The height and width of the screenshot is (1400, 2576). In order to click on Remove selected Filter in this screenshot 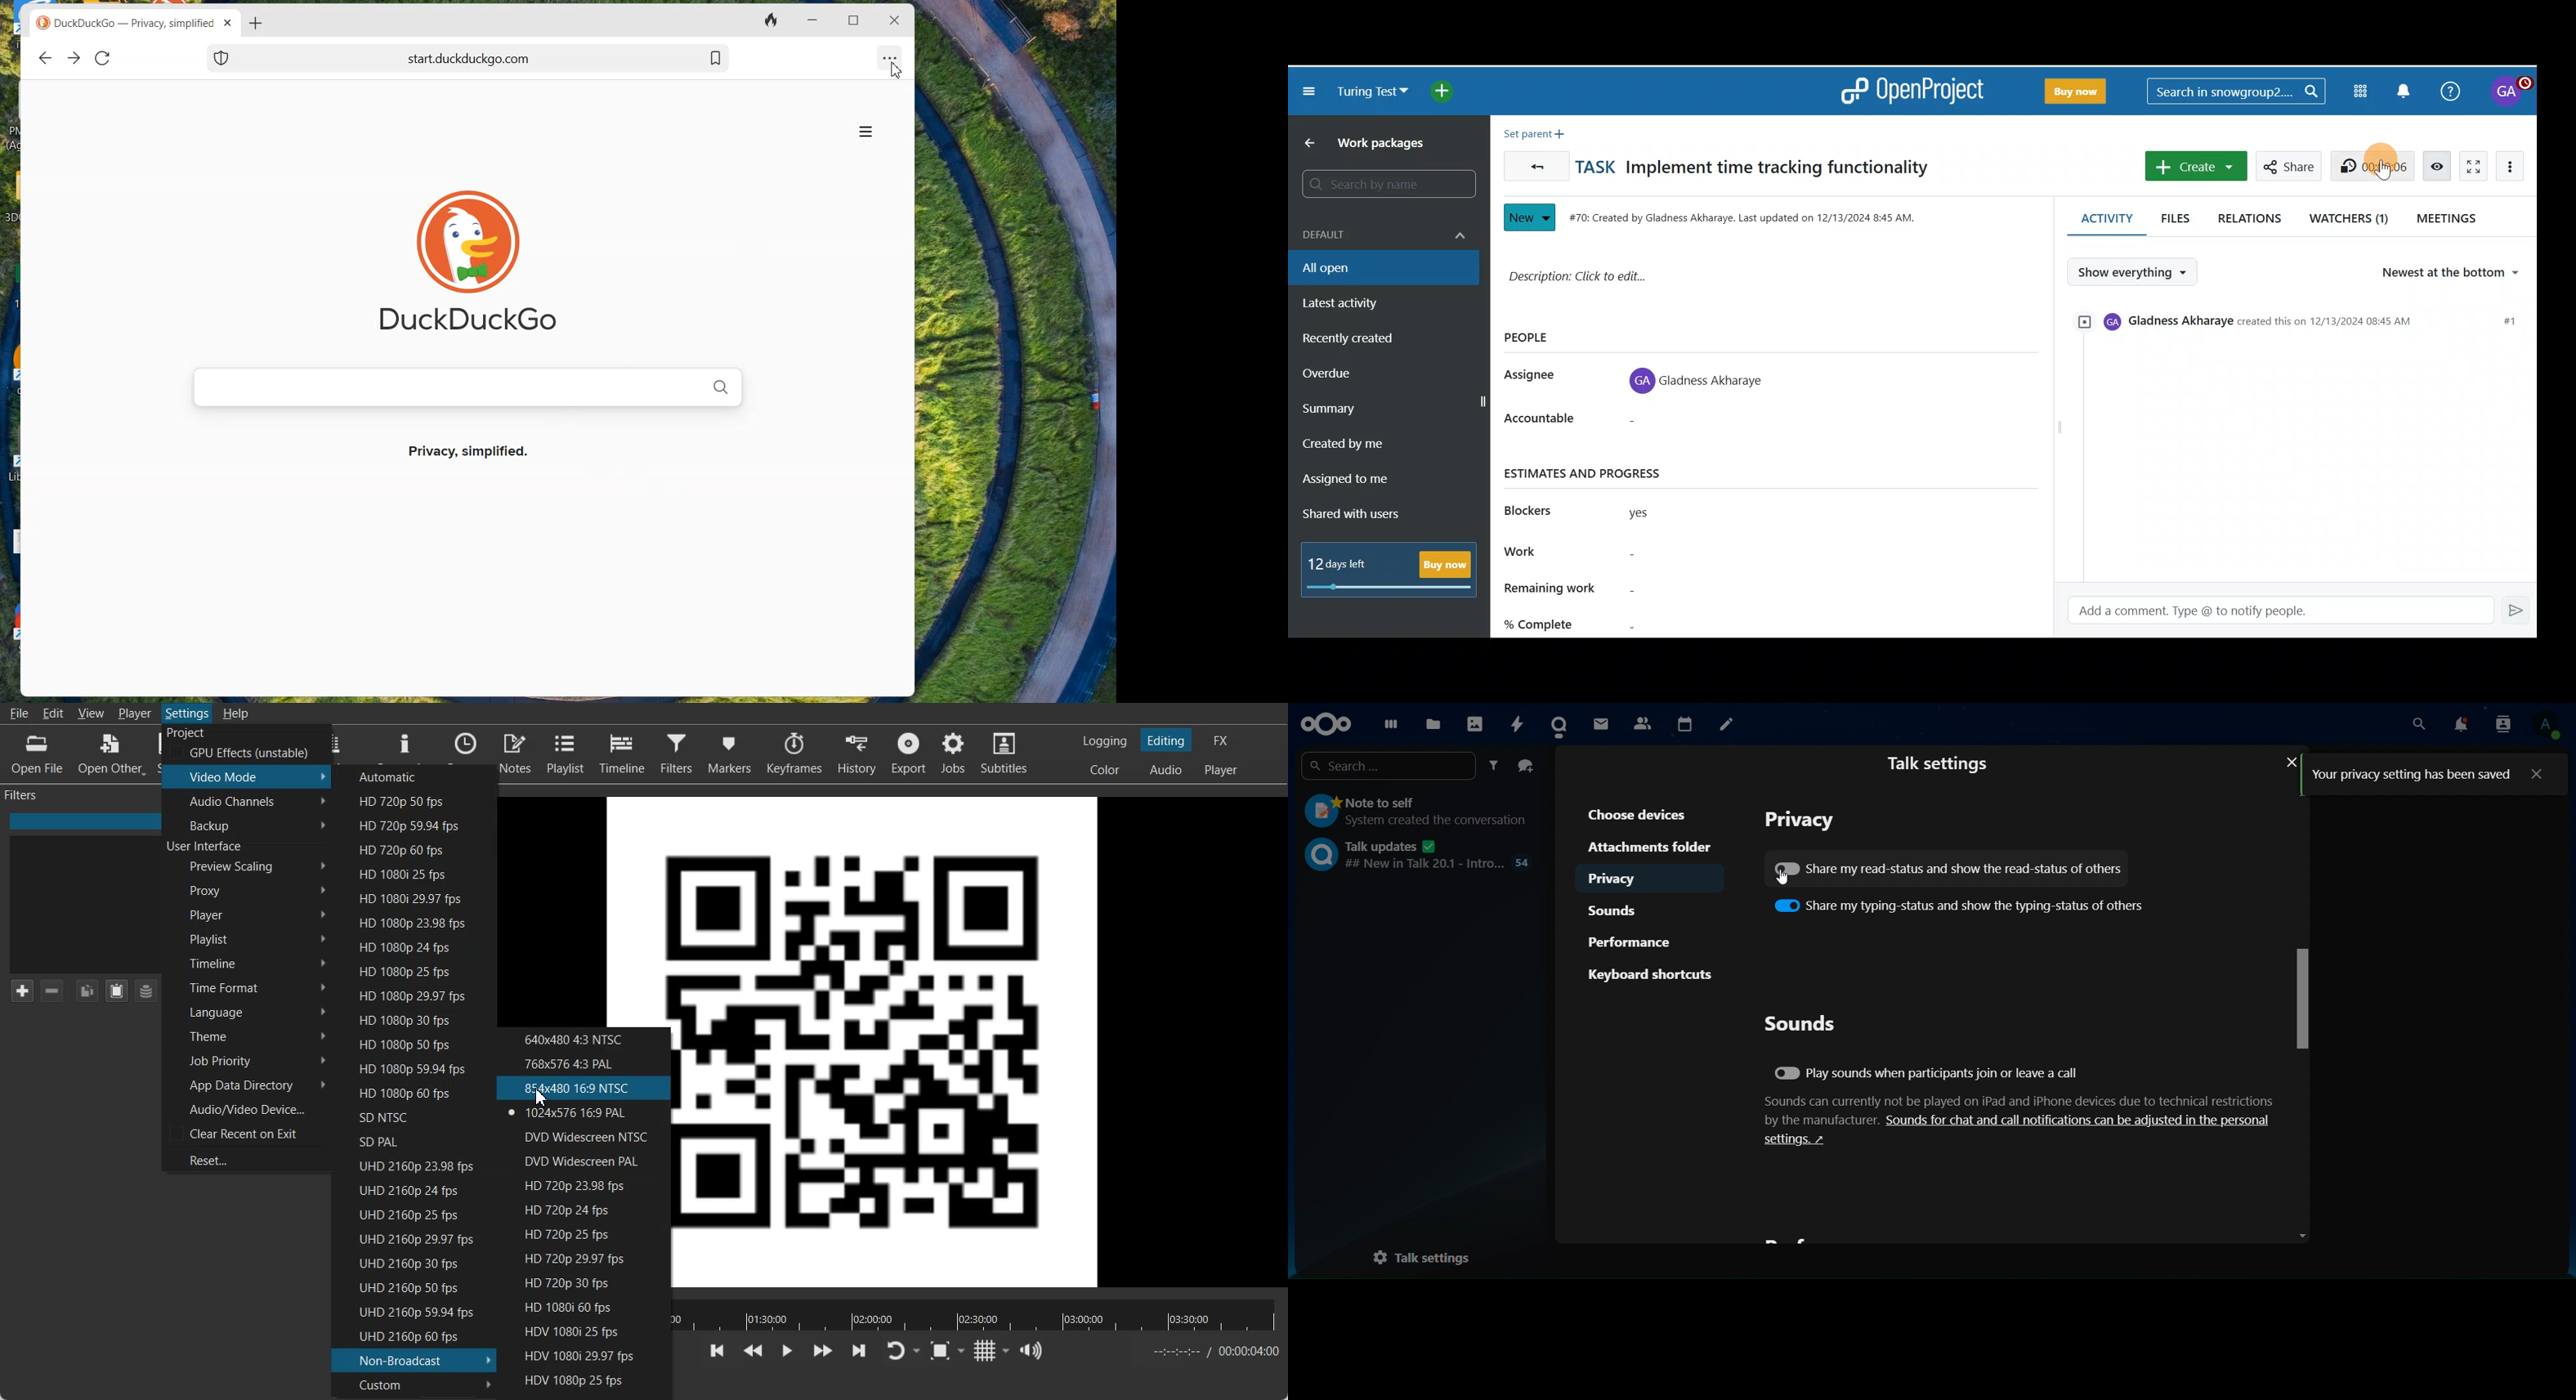, I will do `click(54, 991)`.